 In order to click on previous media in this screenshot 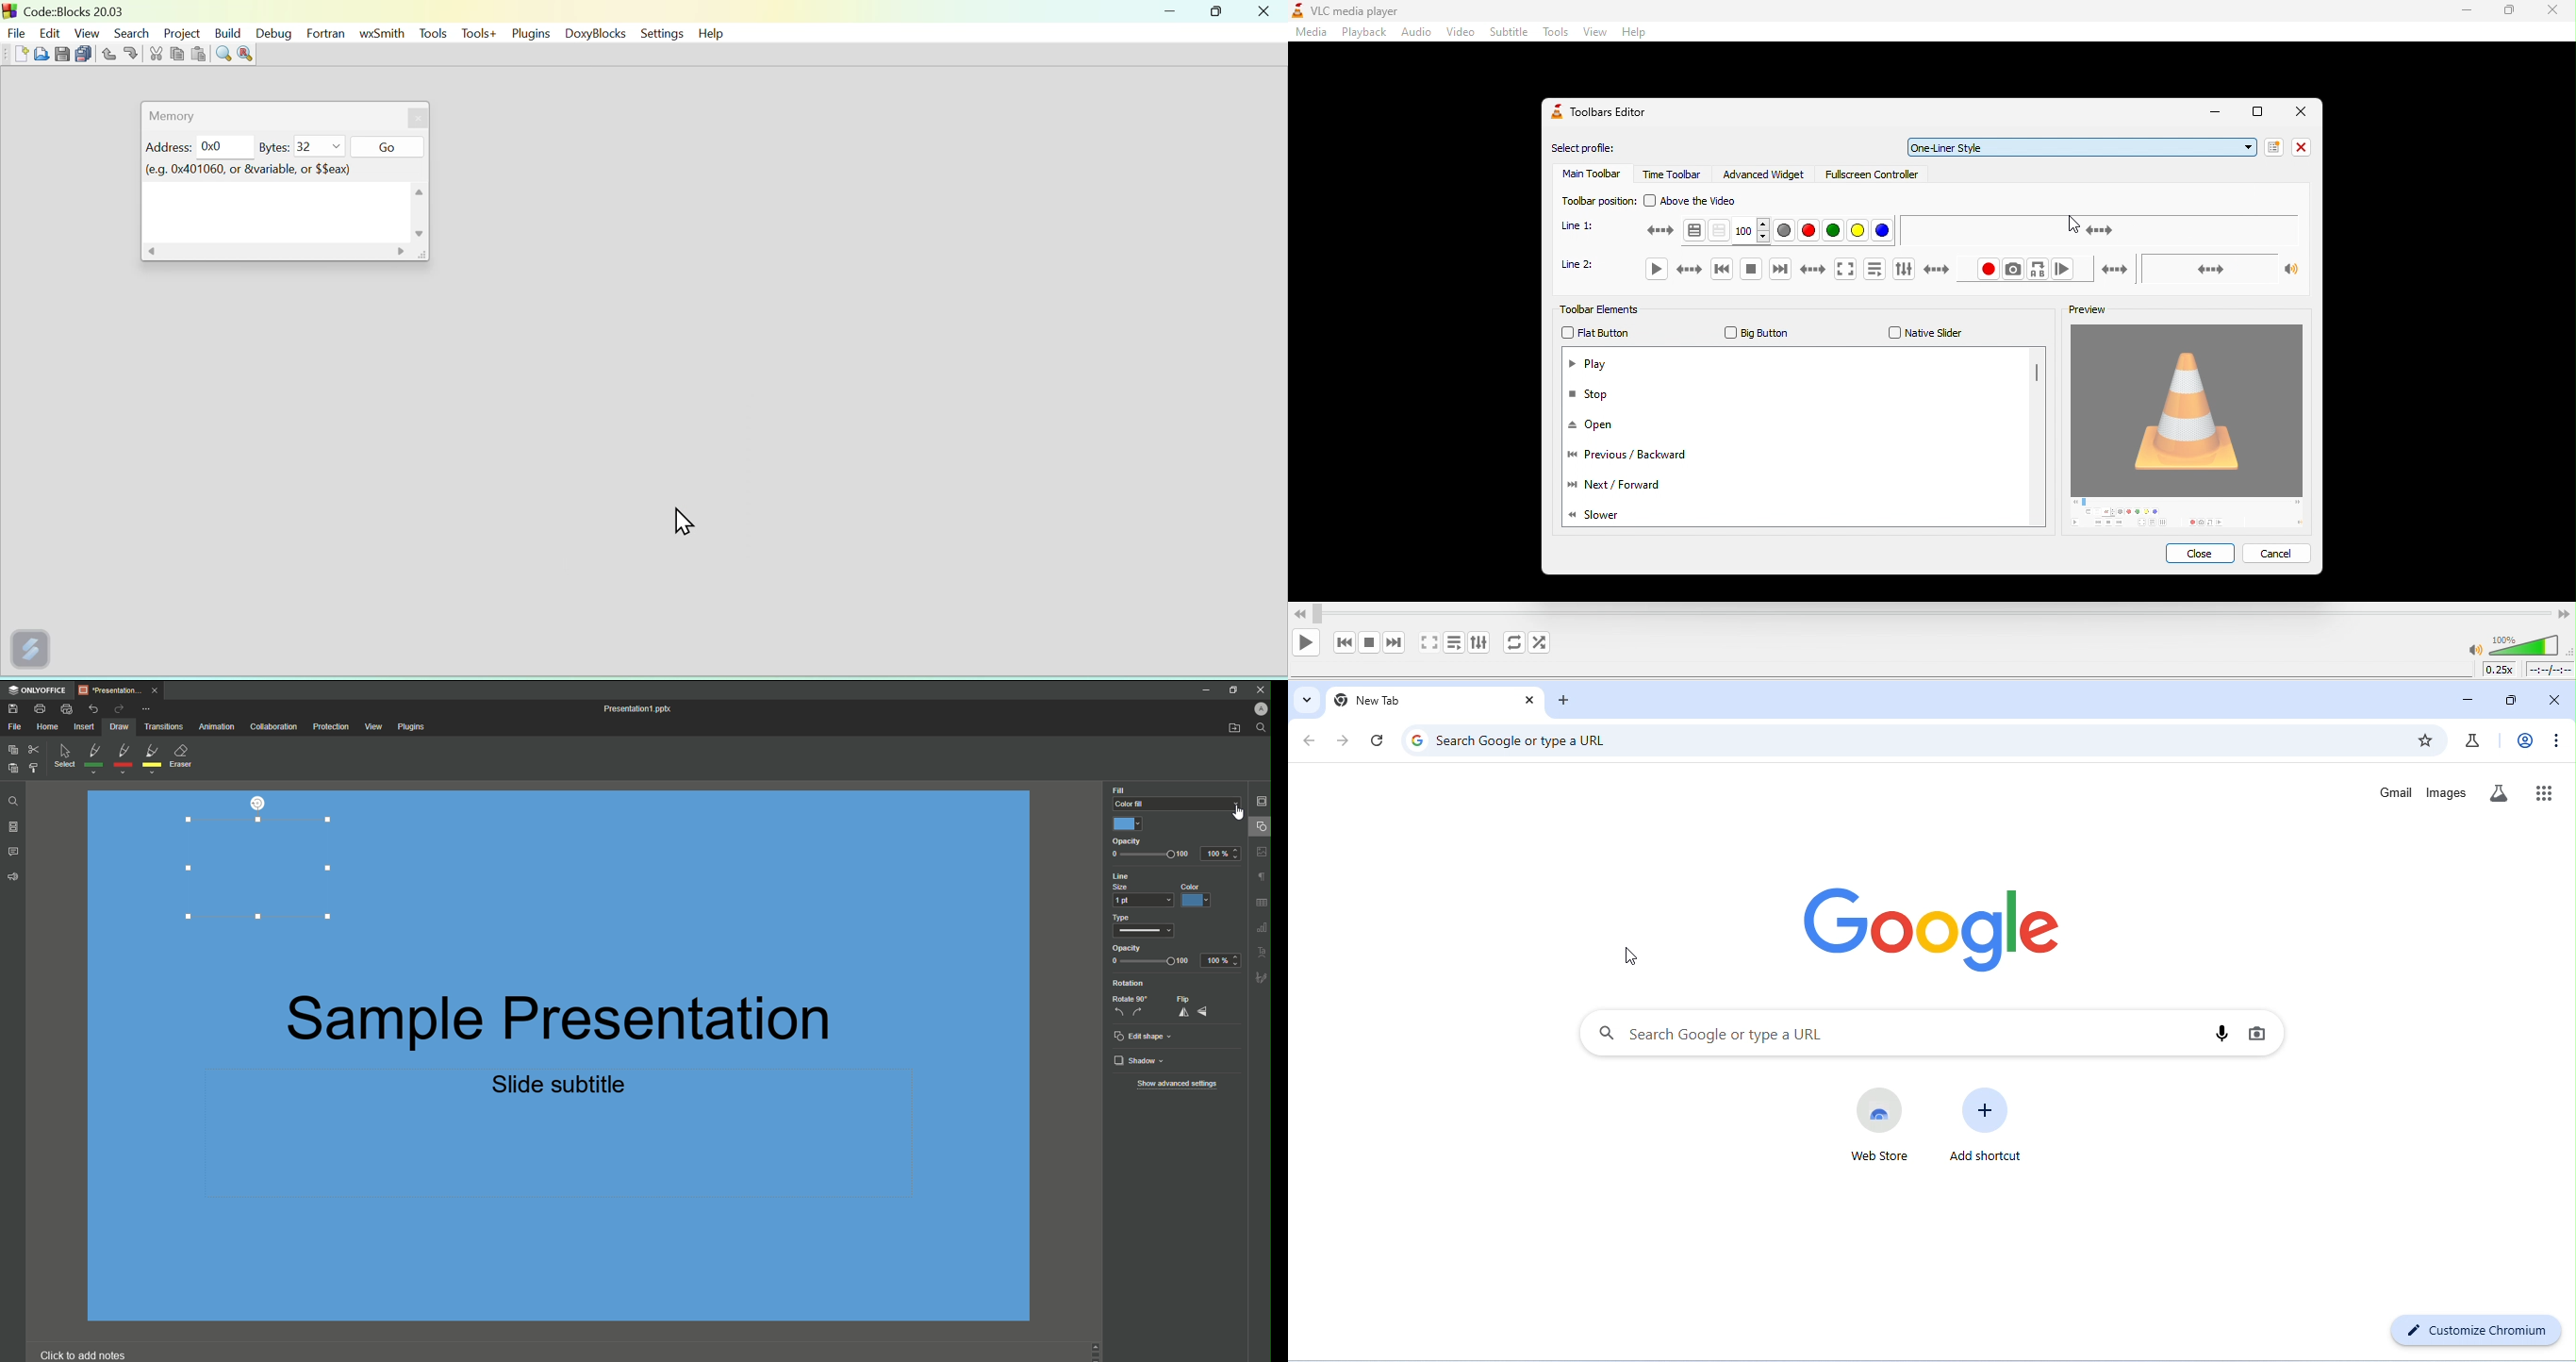, I will do `click(1343, 642)`.